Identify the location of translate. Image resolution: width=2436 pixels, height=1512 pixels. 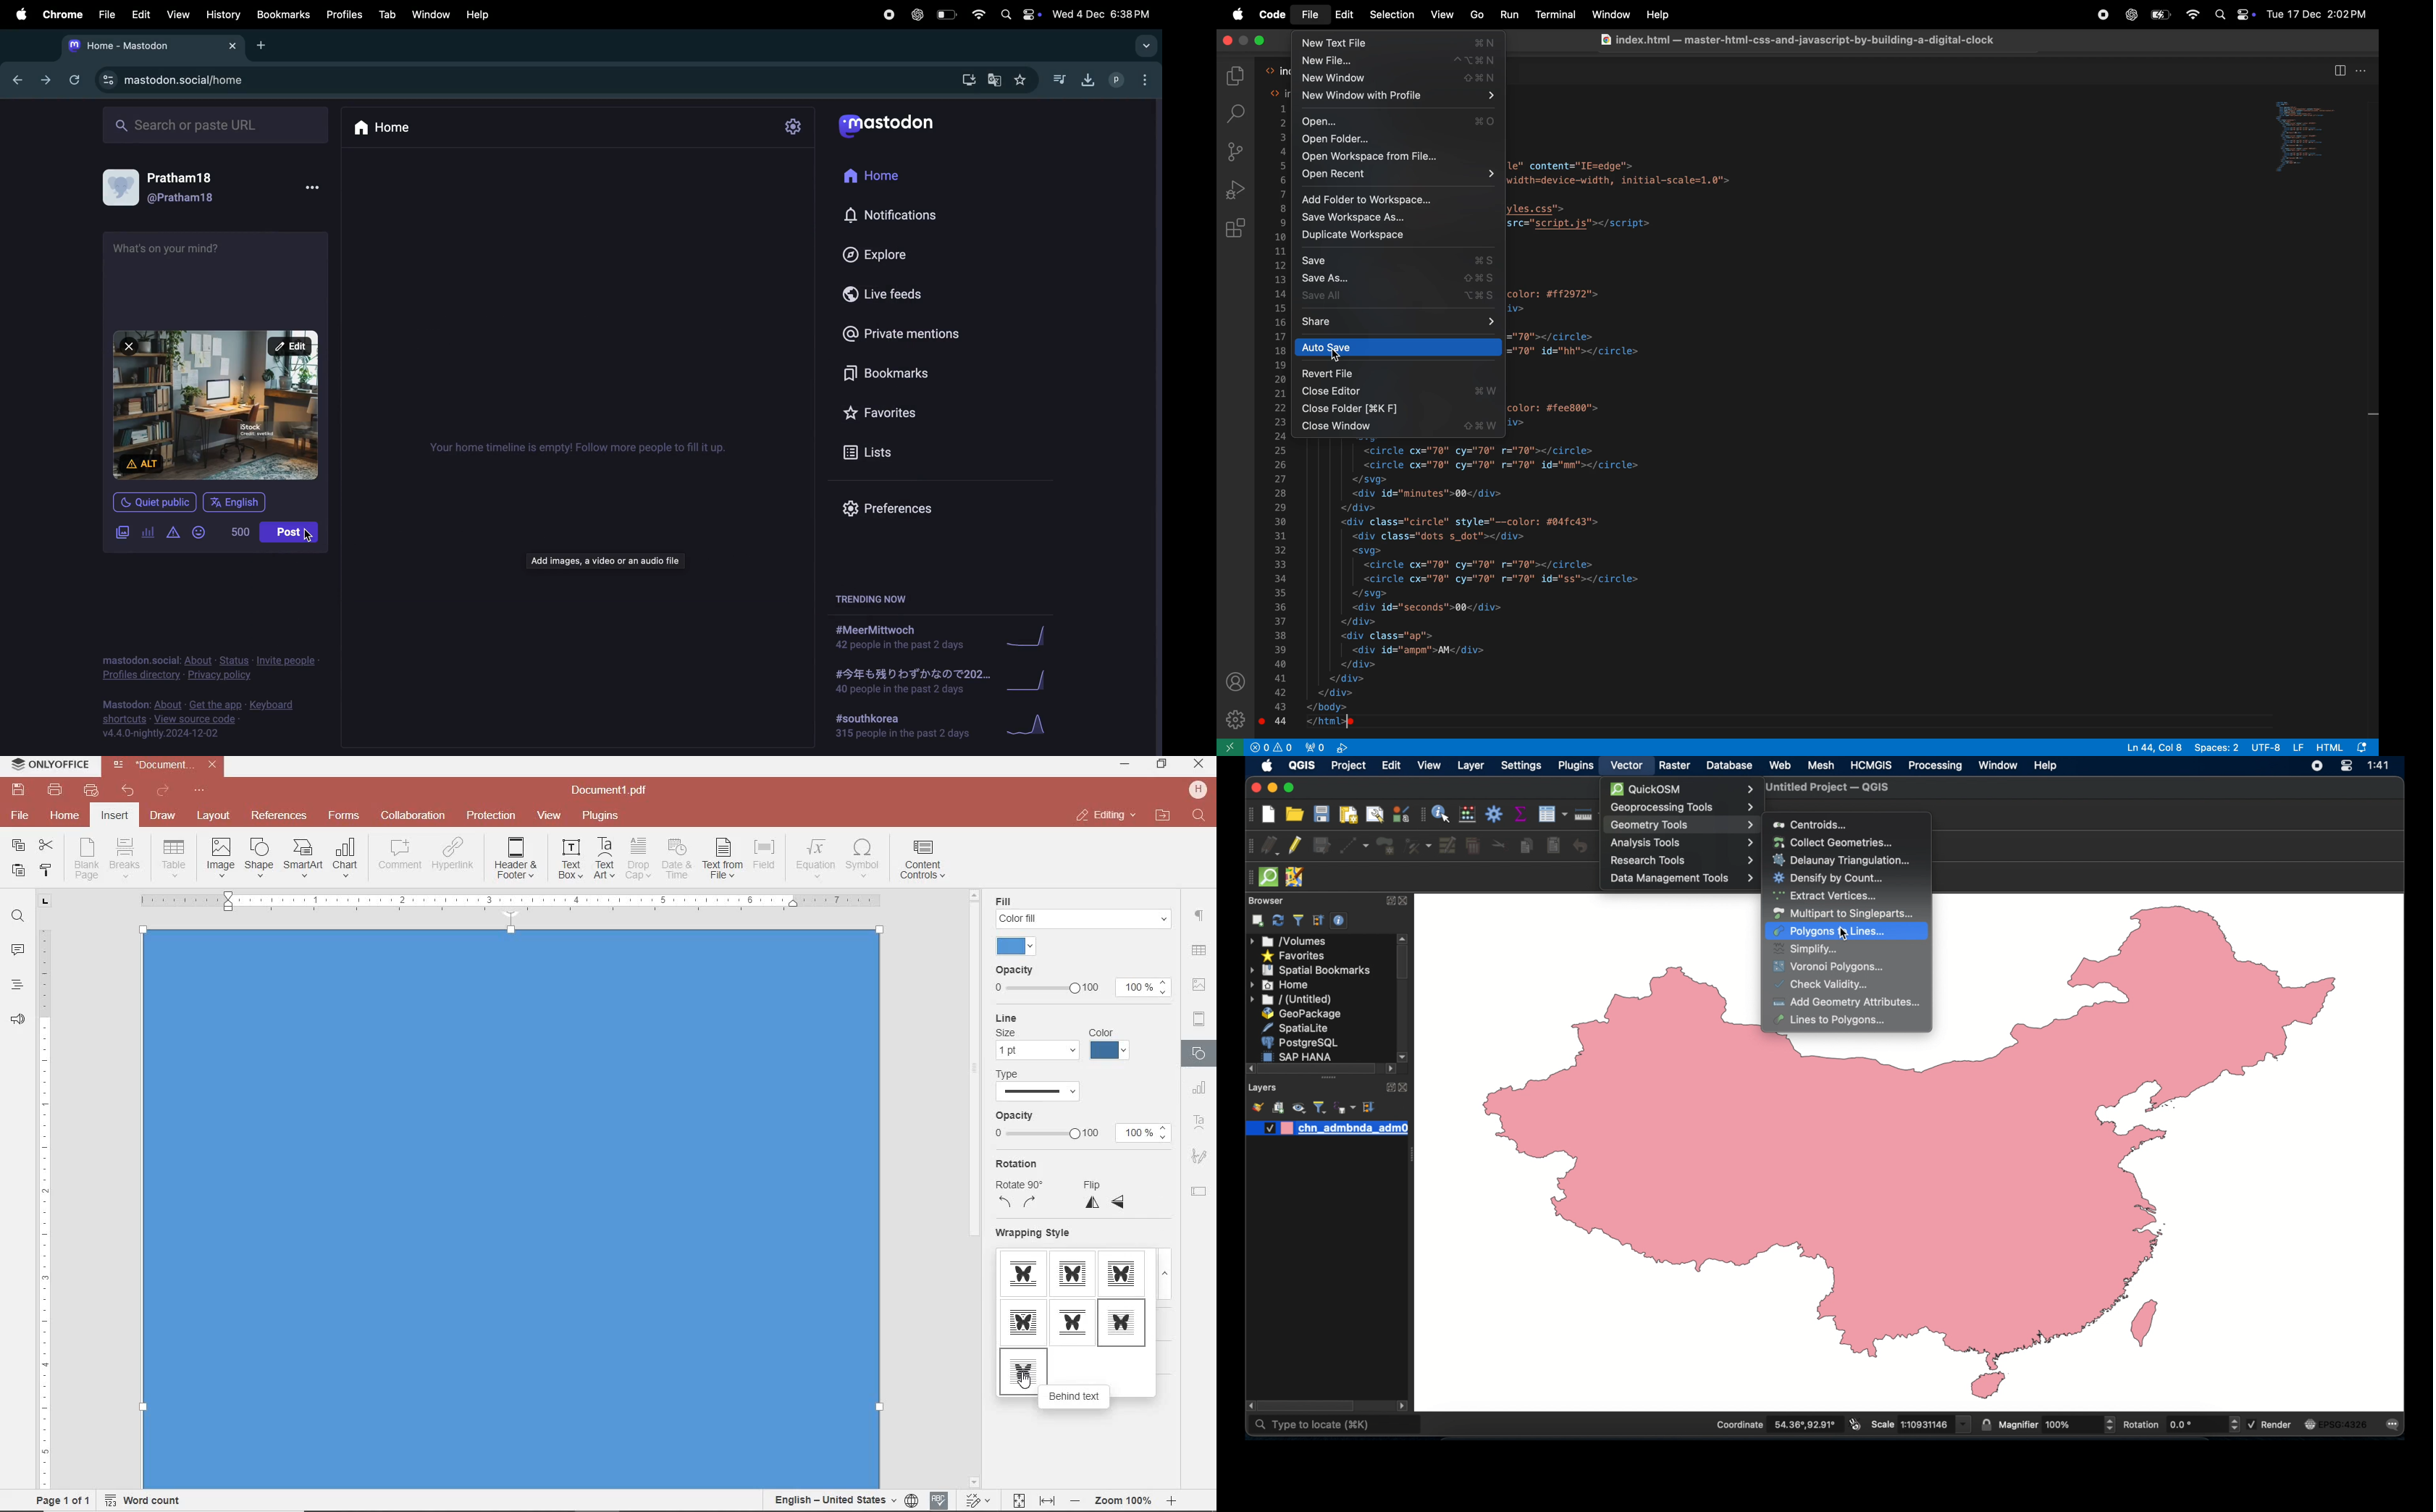
(996, 83).